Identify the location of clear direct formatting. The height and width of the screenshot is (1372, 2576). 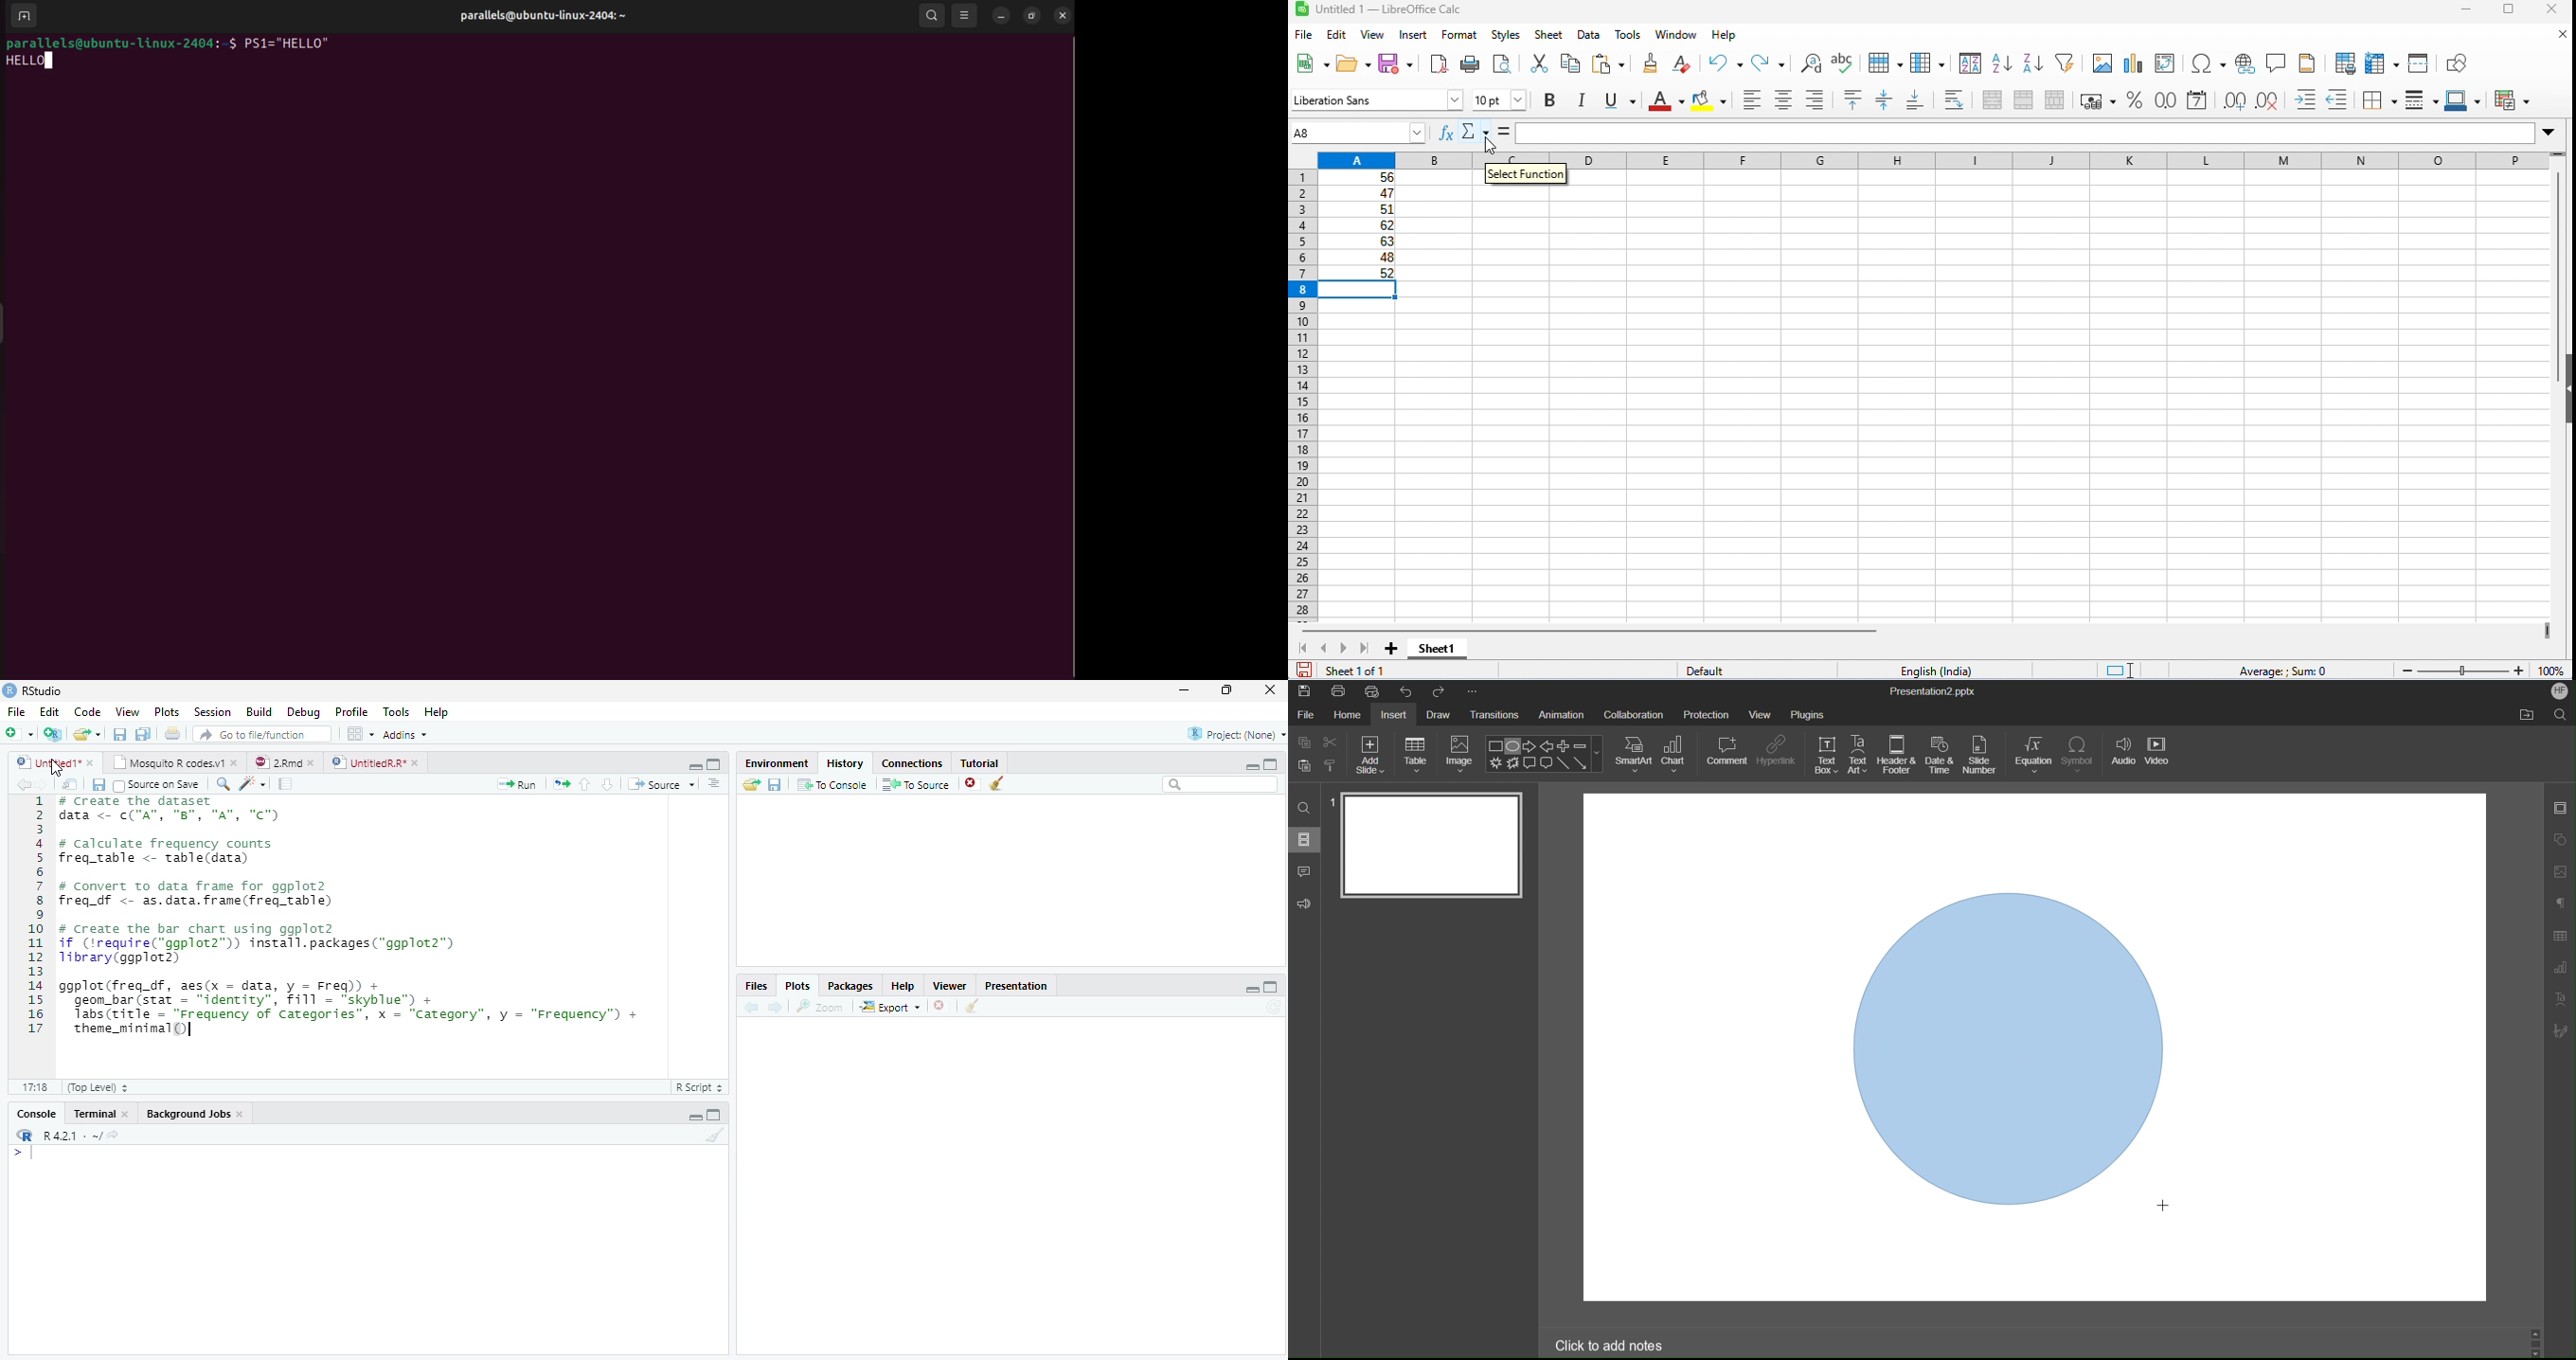
(1683, 64).